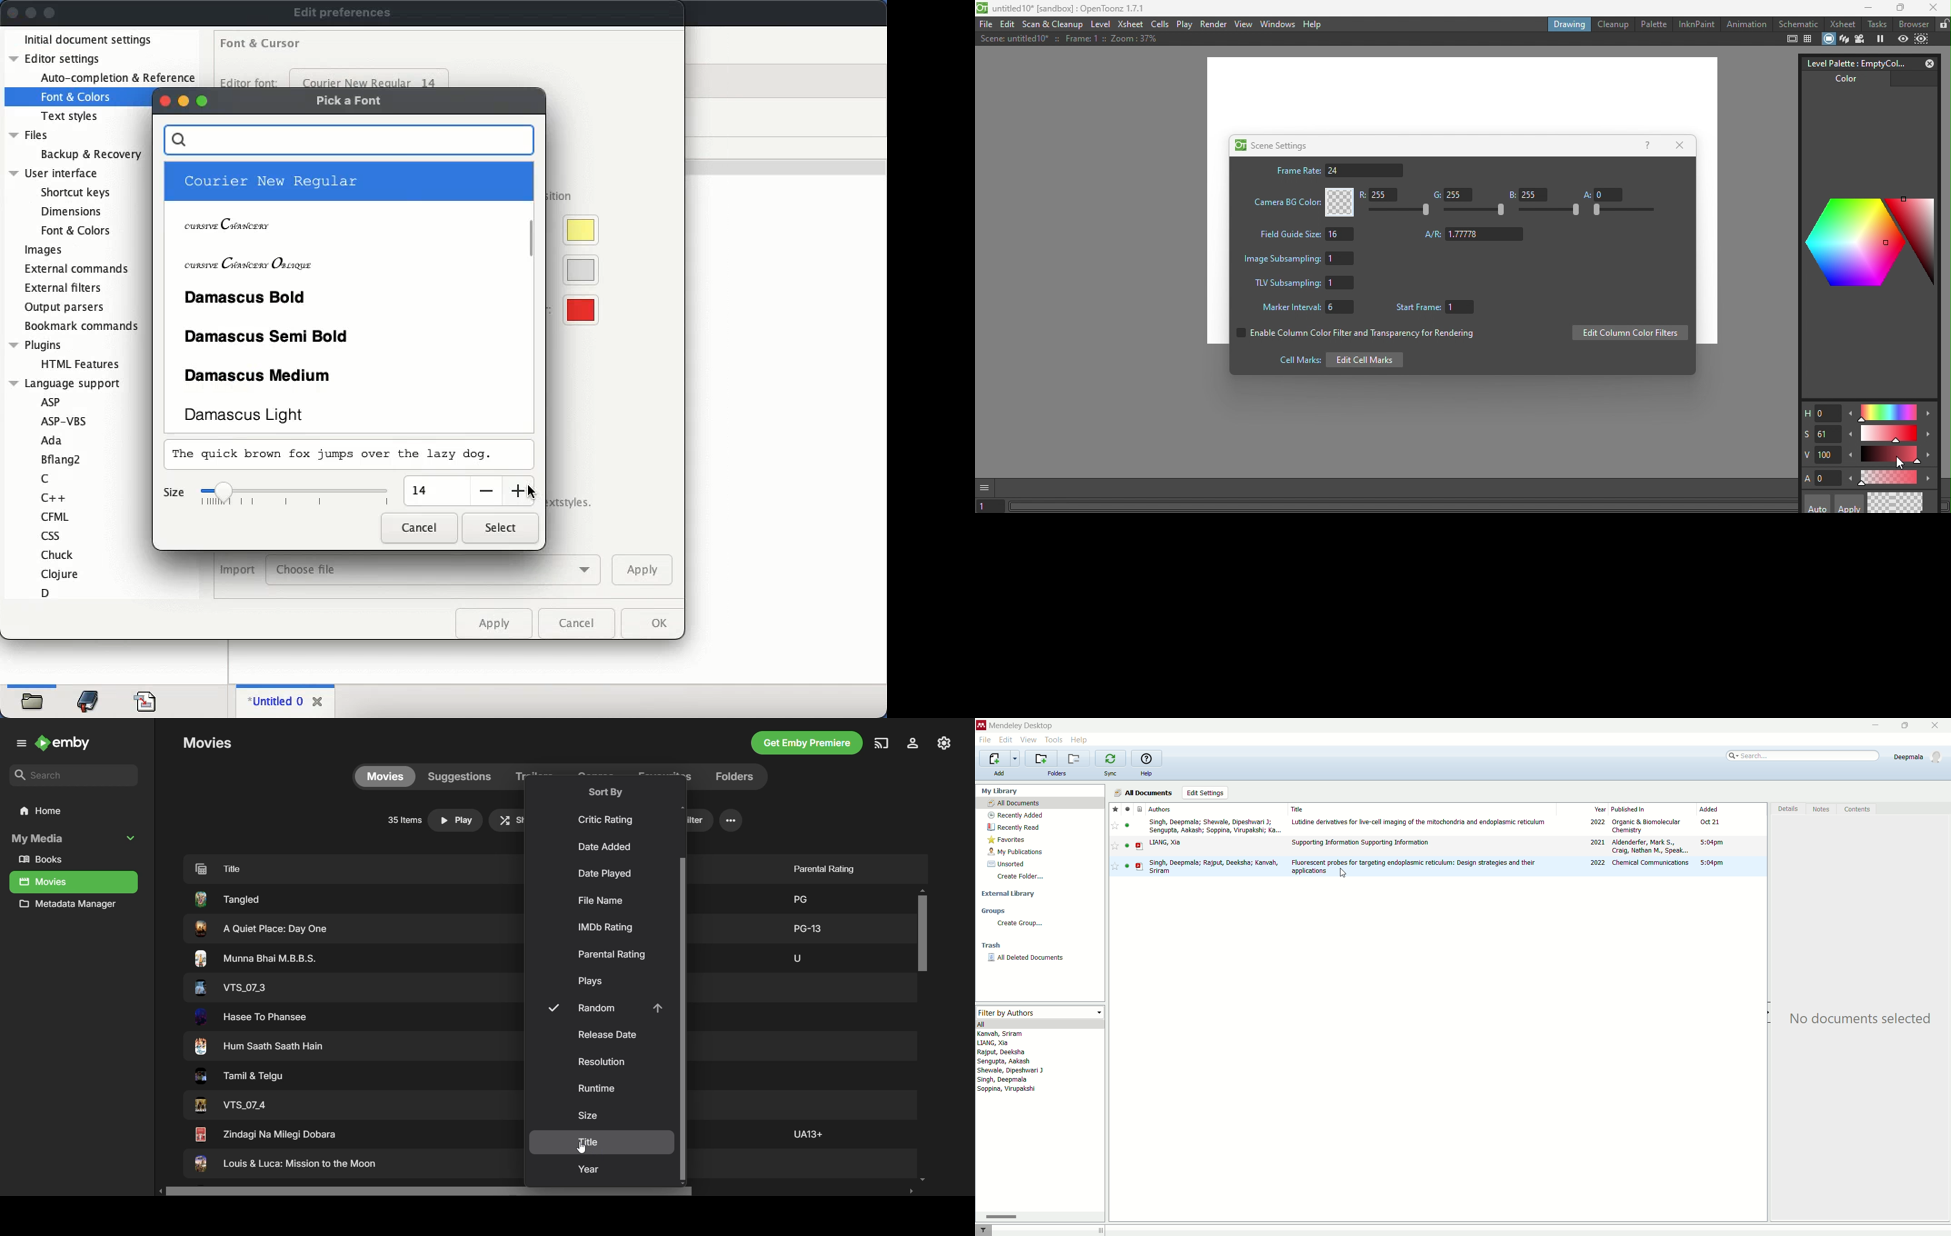 This screenshot has height=1260, width=1960. What do you see at coordinates (174, 494) in the screenshot?
I see `size` at bounding box center [174, 494].